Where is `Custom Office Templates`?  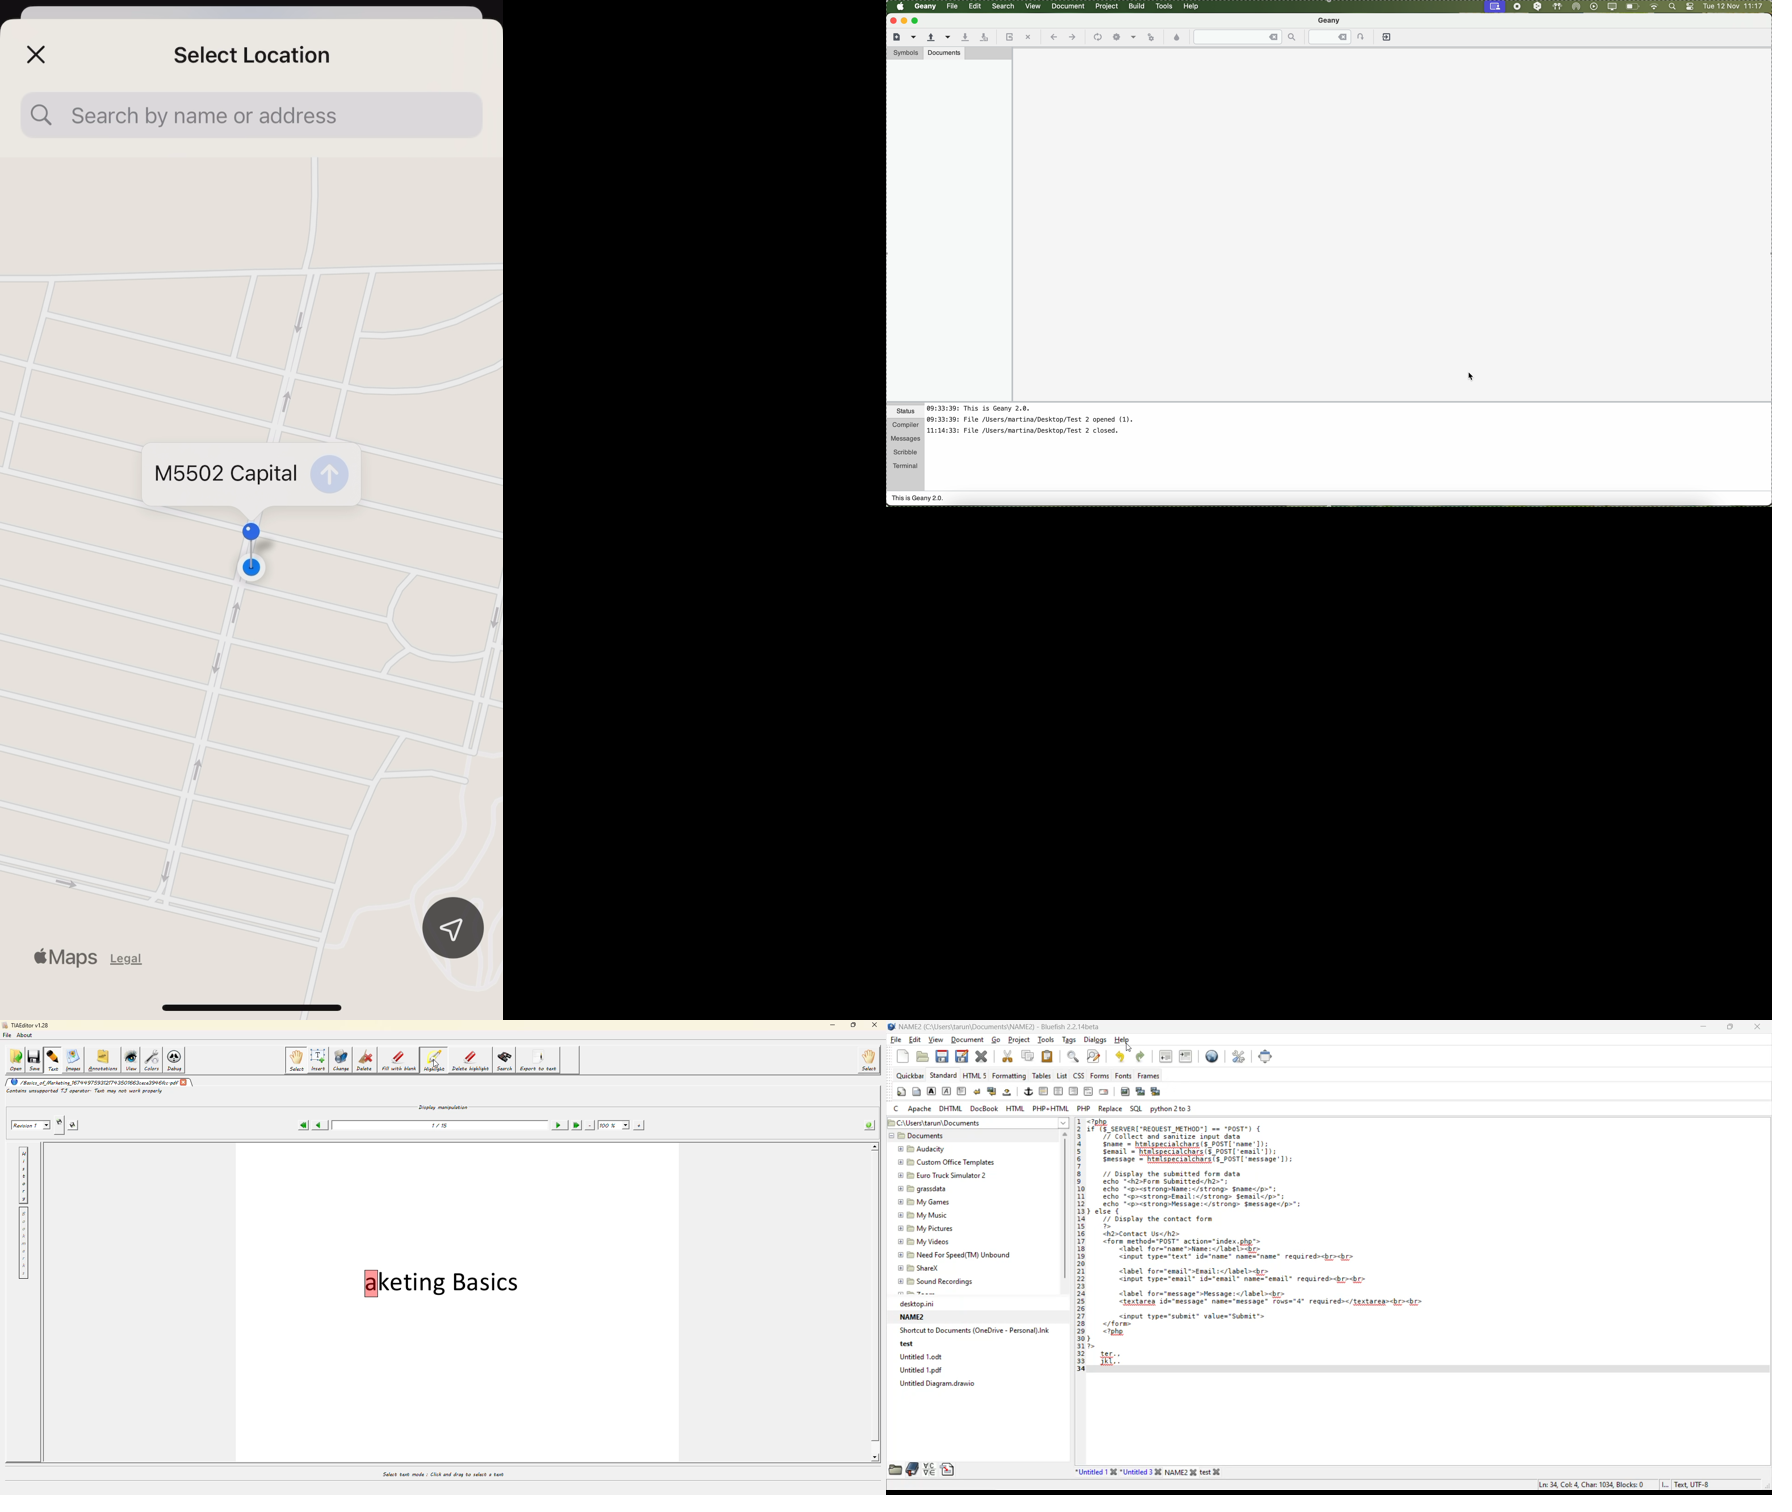 Custom Office Templates is located at coordinates (942, 1164).